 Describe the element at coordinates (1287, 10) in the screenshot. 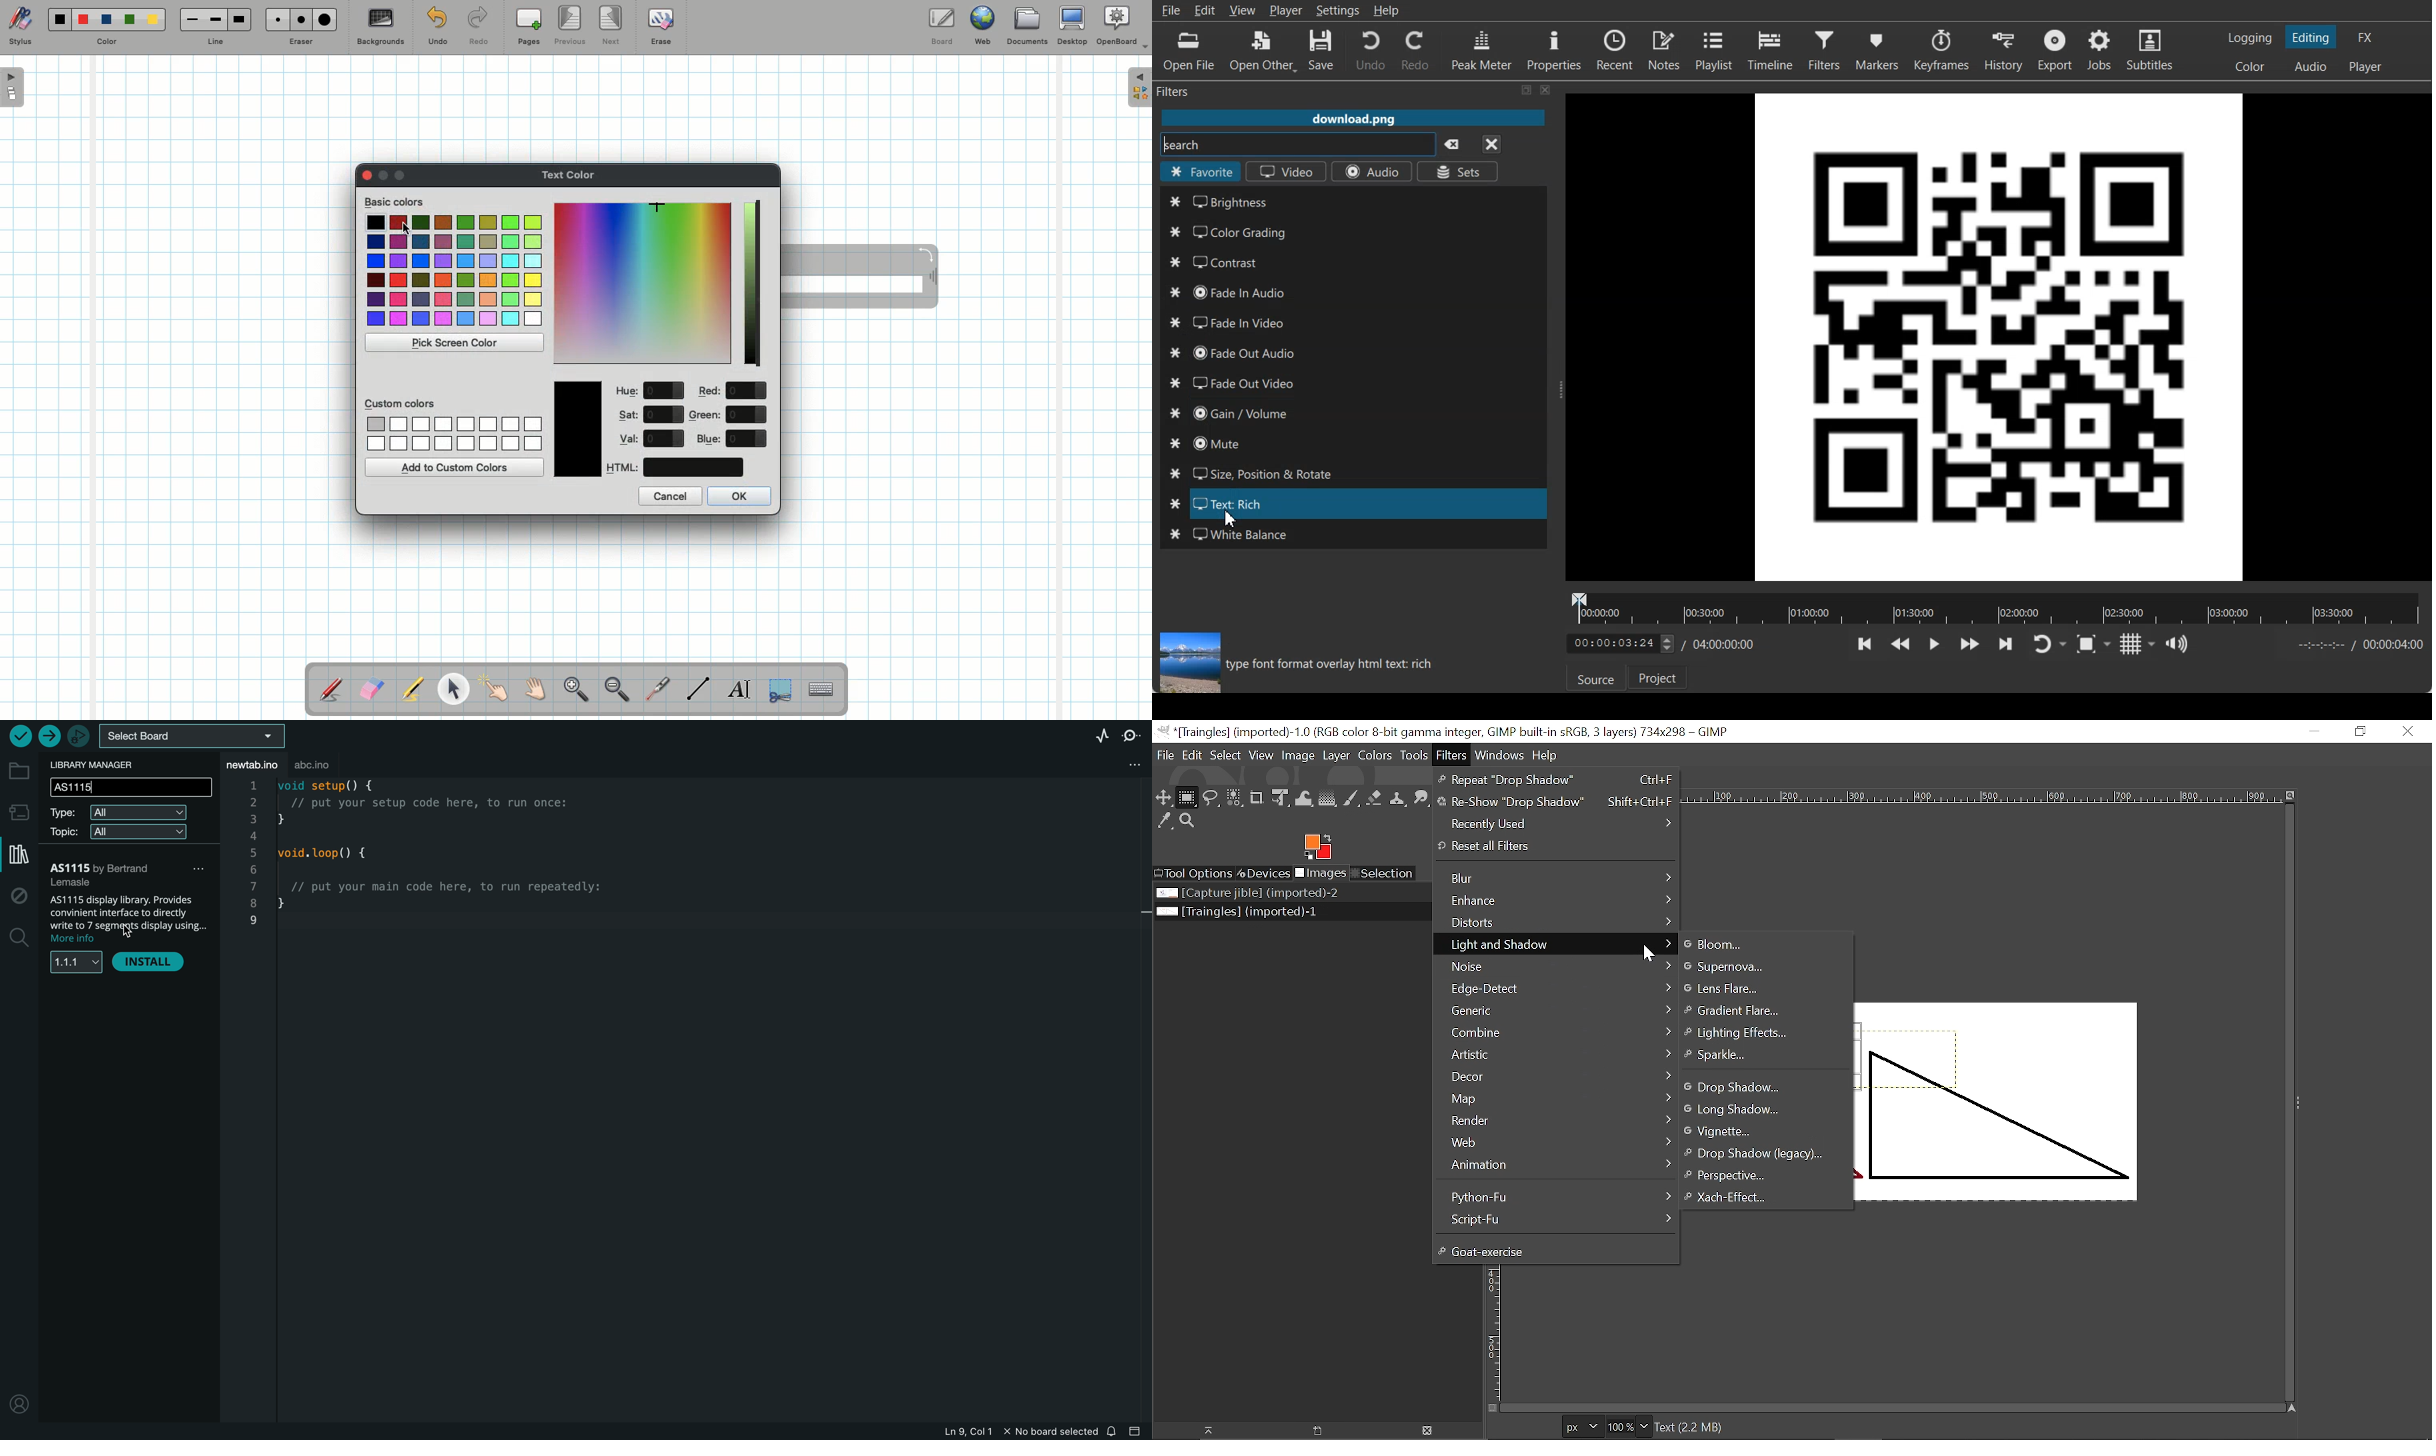

I see `Player` at that location.